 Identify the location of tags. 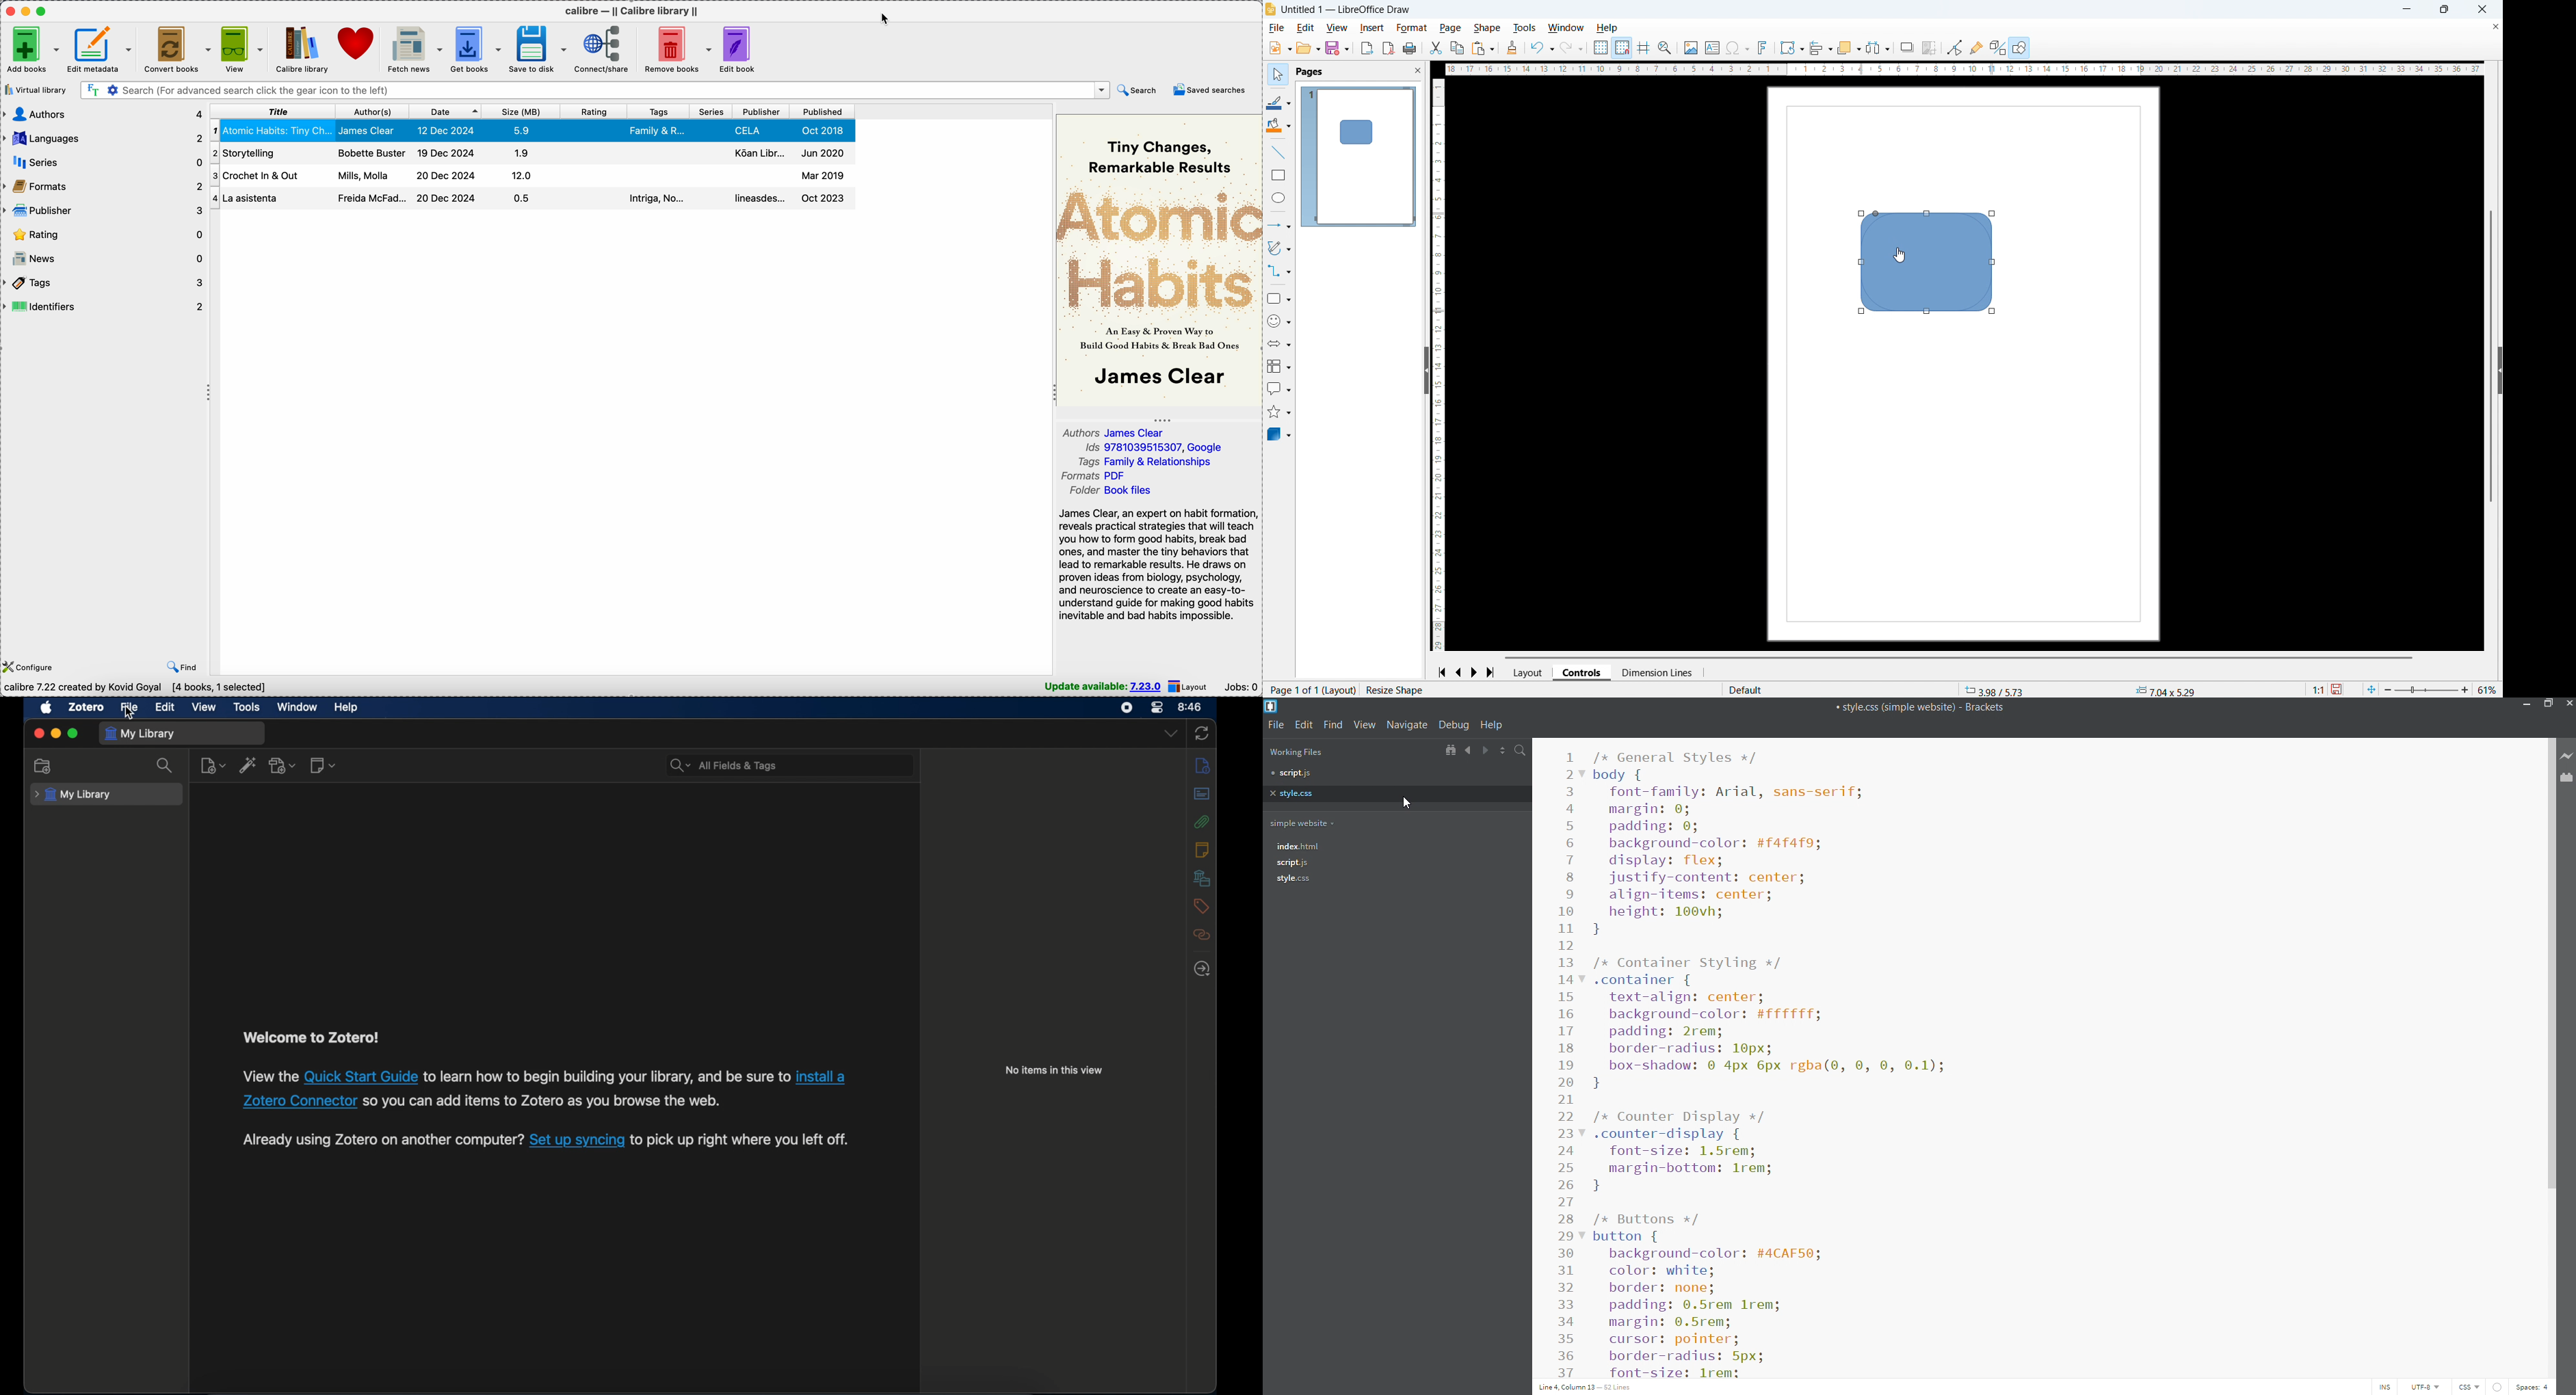
(1202, 906).